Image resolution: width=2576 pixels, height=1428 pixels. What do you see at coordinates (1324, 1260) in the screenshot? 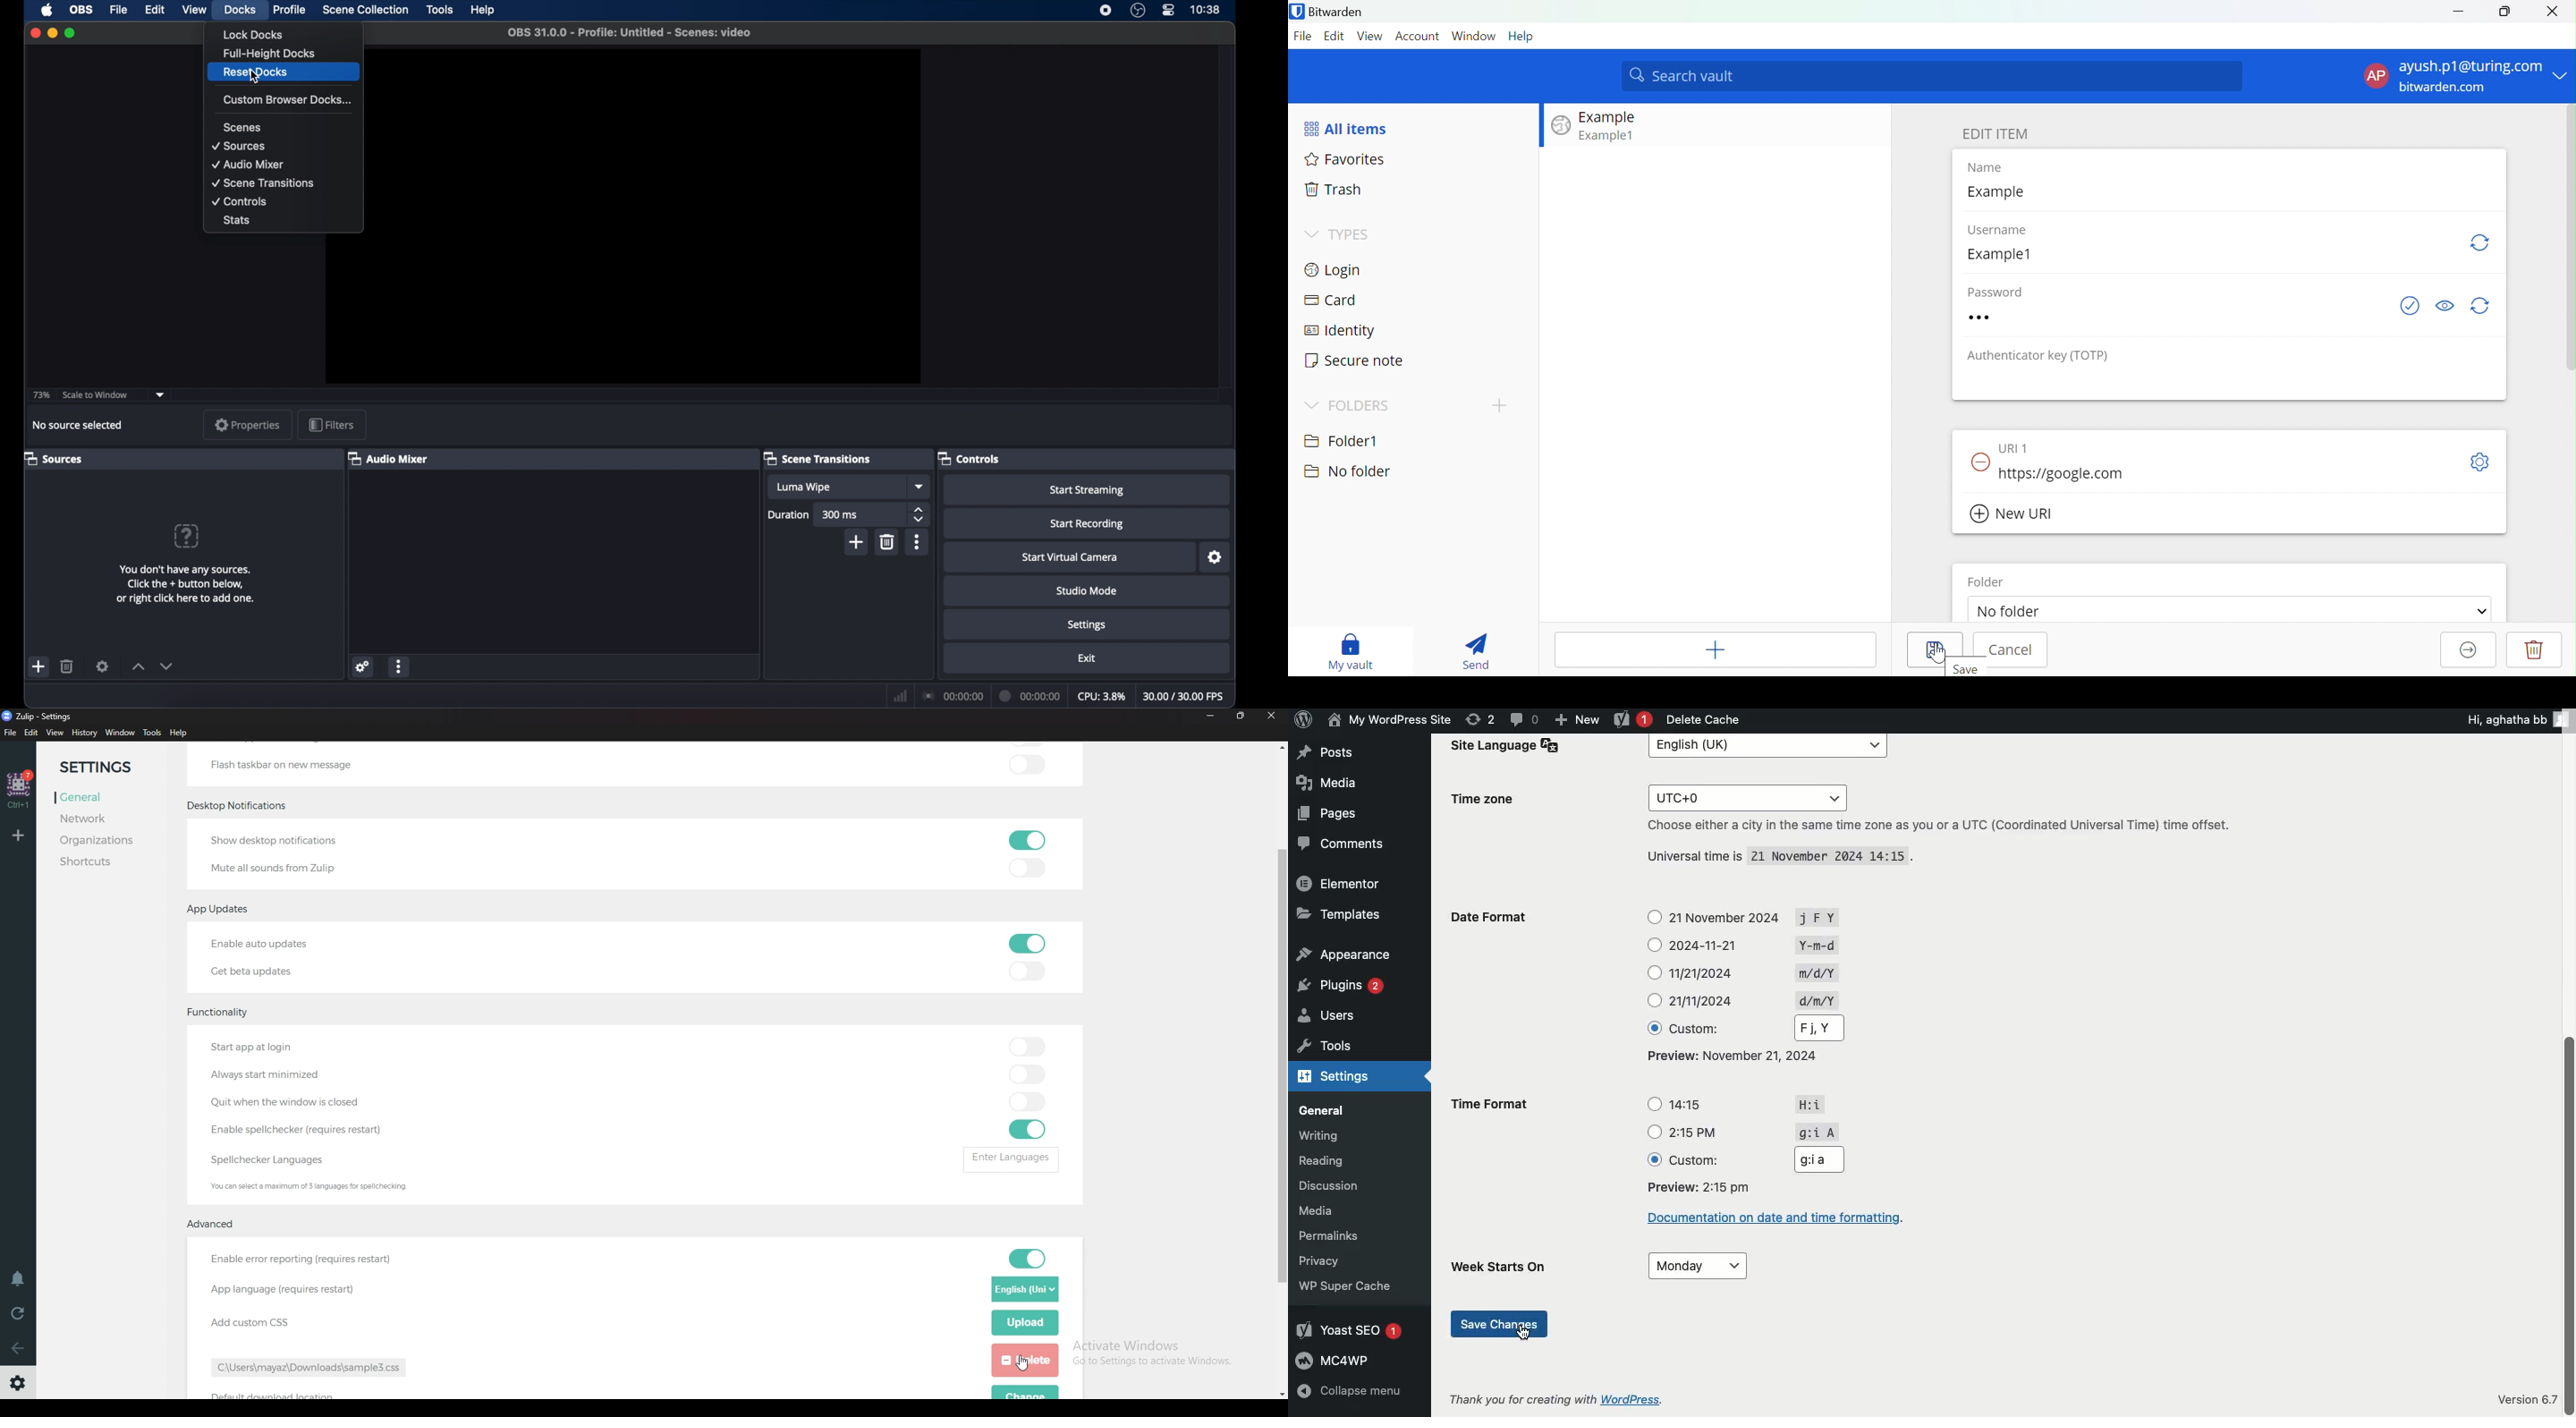
I see `Privacy` at bounding box center [1324, 1260].